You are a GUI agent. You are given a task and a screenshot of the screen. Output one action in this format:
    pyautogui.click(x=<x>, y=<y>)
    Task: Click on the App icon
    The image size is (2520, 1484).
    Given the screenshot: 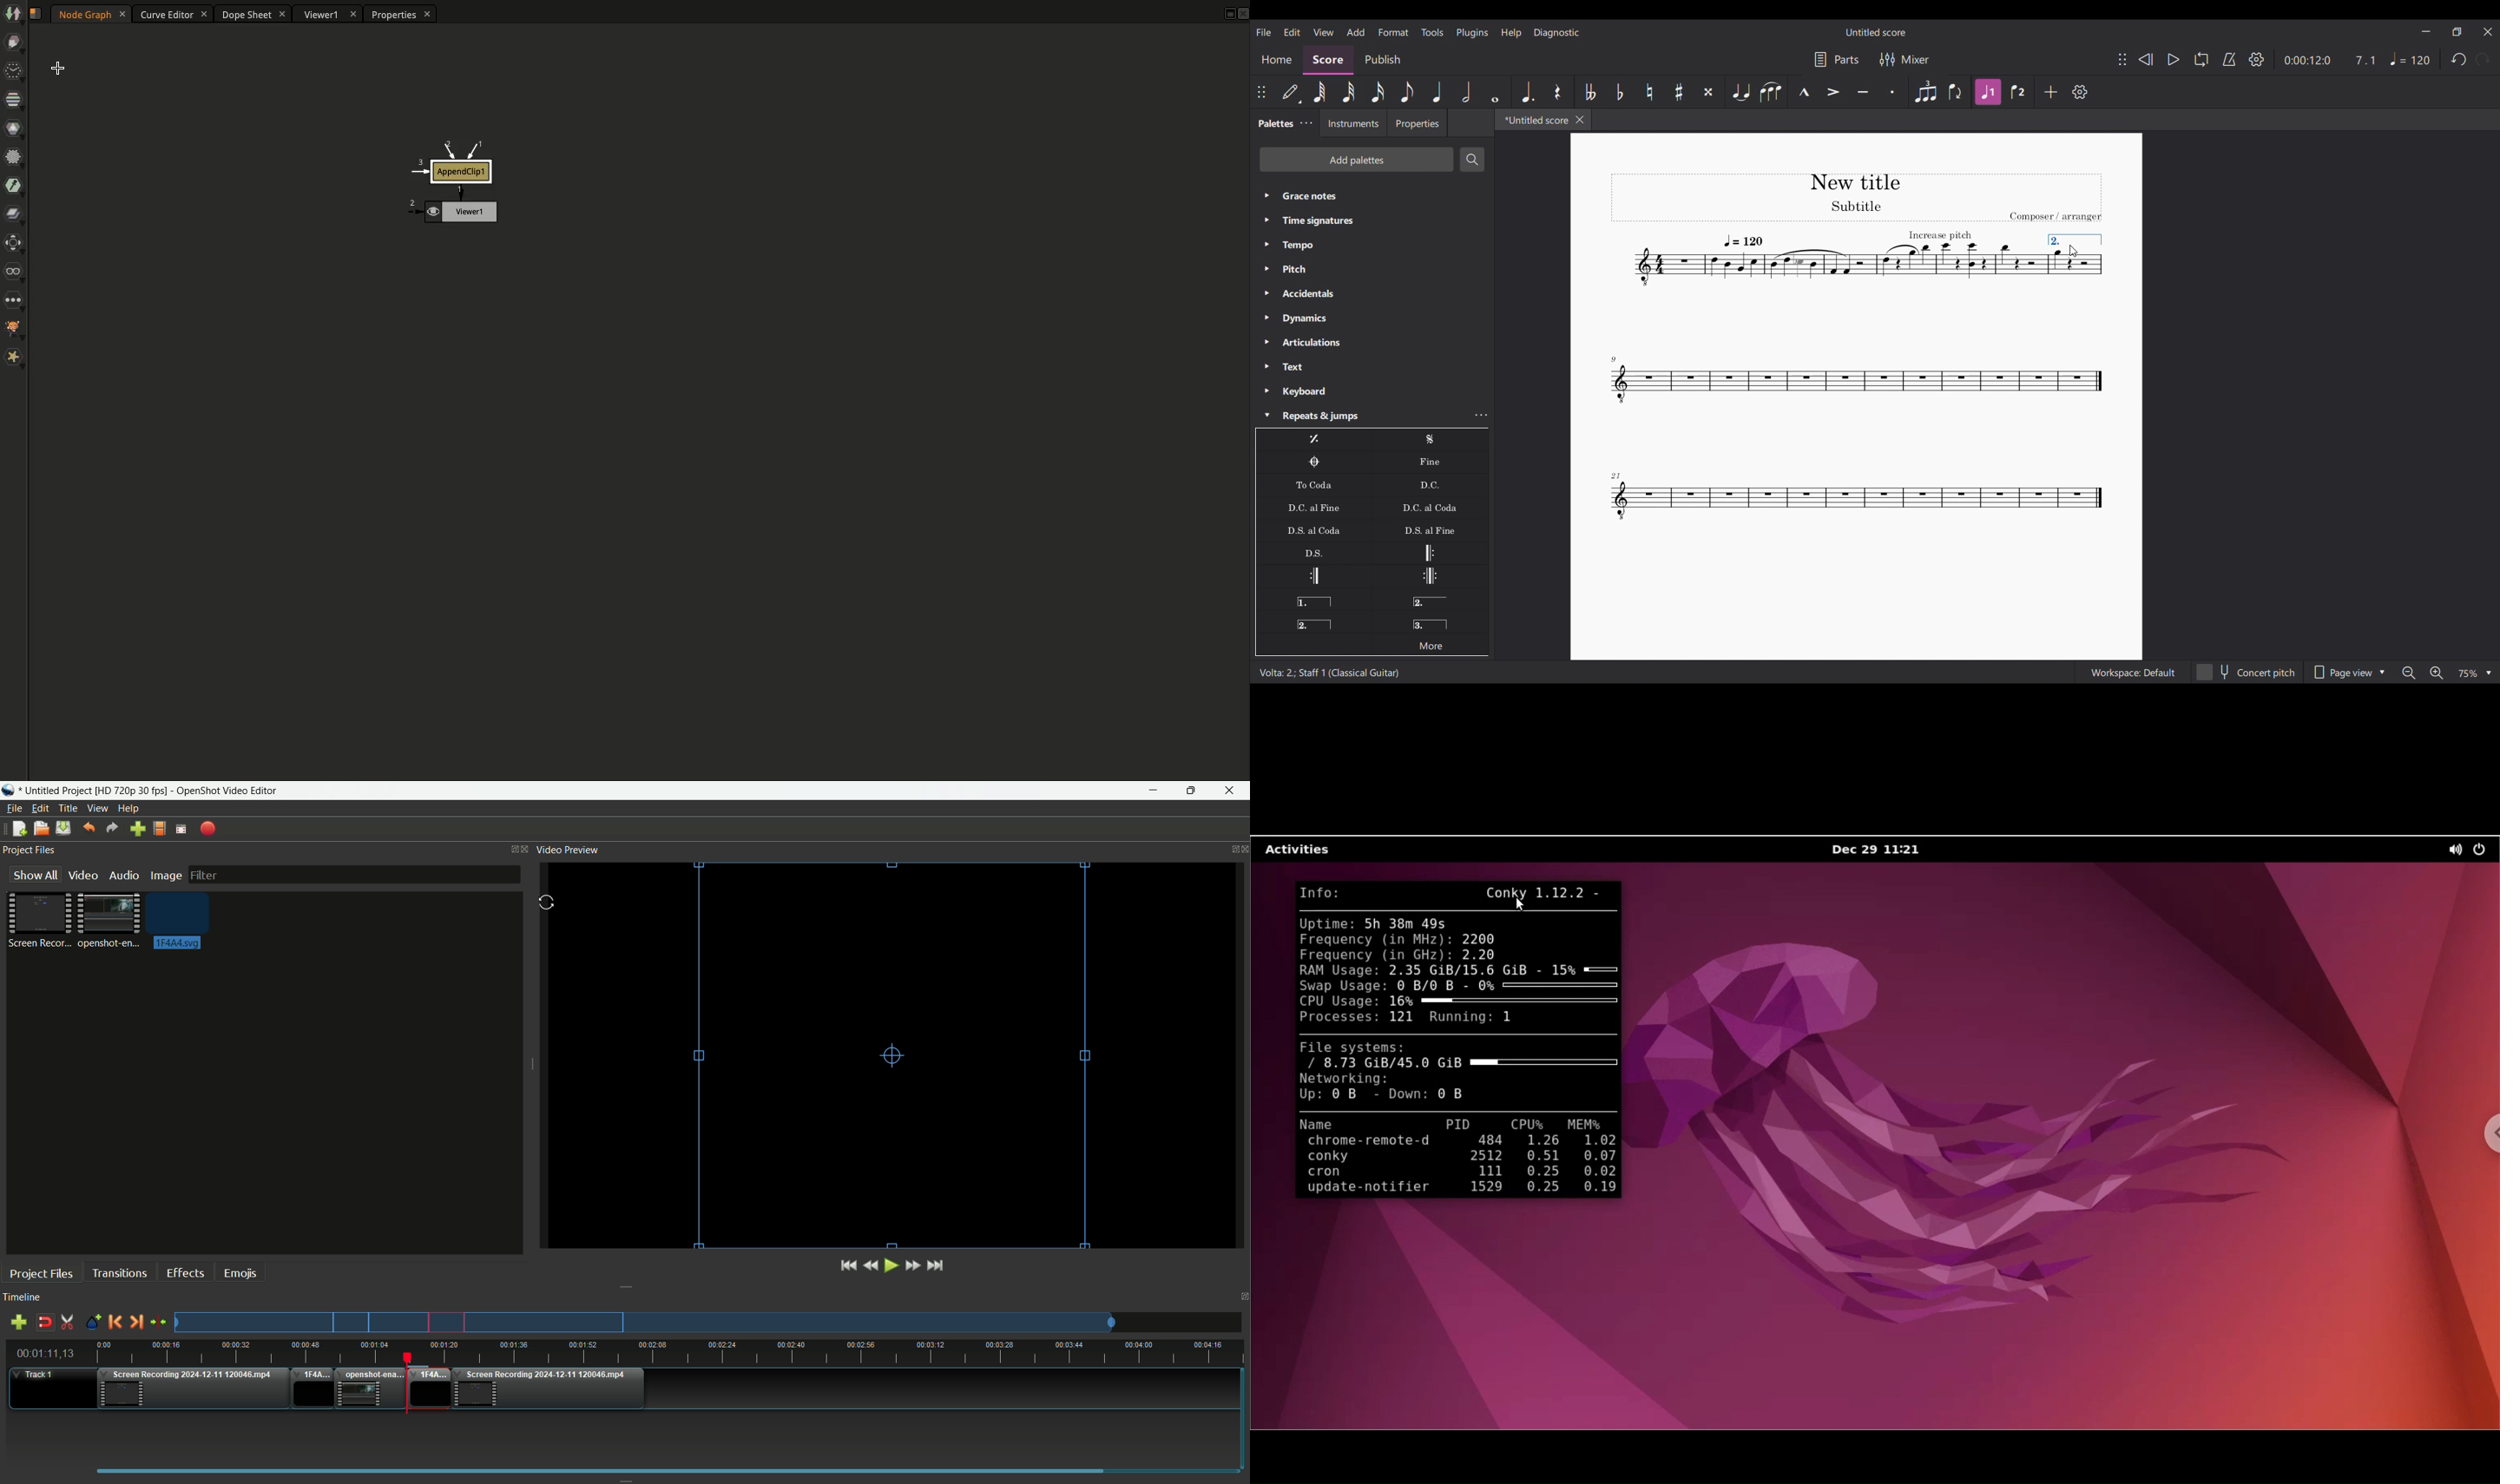 What is the action you would take?
    pyautogui.click(x=10, y=790)
    